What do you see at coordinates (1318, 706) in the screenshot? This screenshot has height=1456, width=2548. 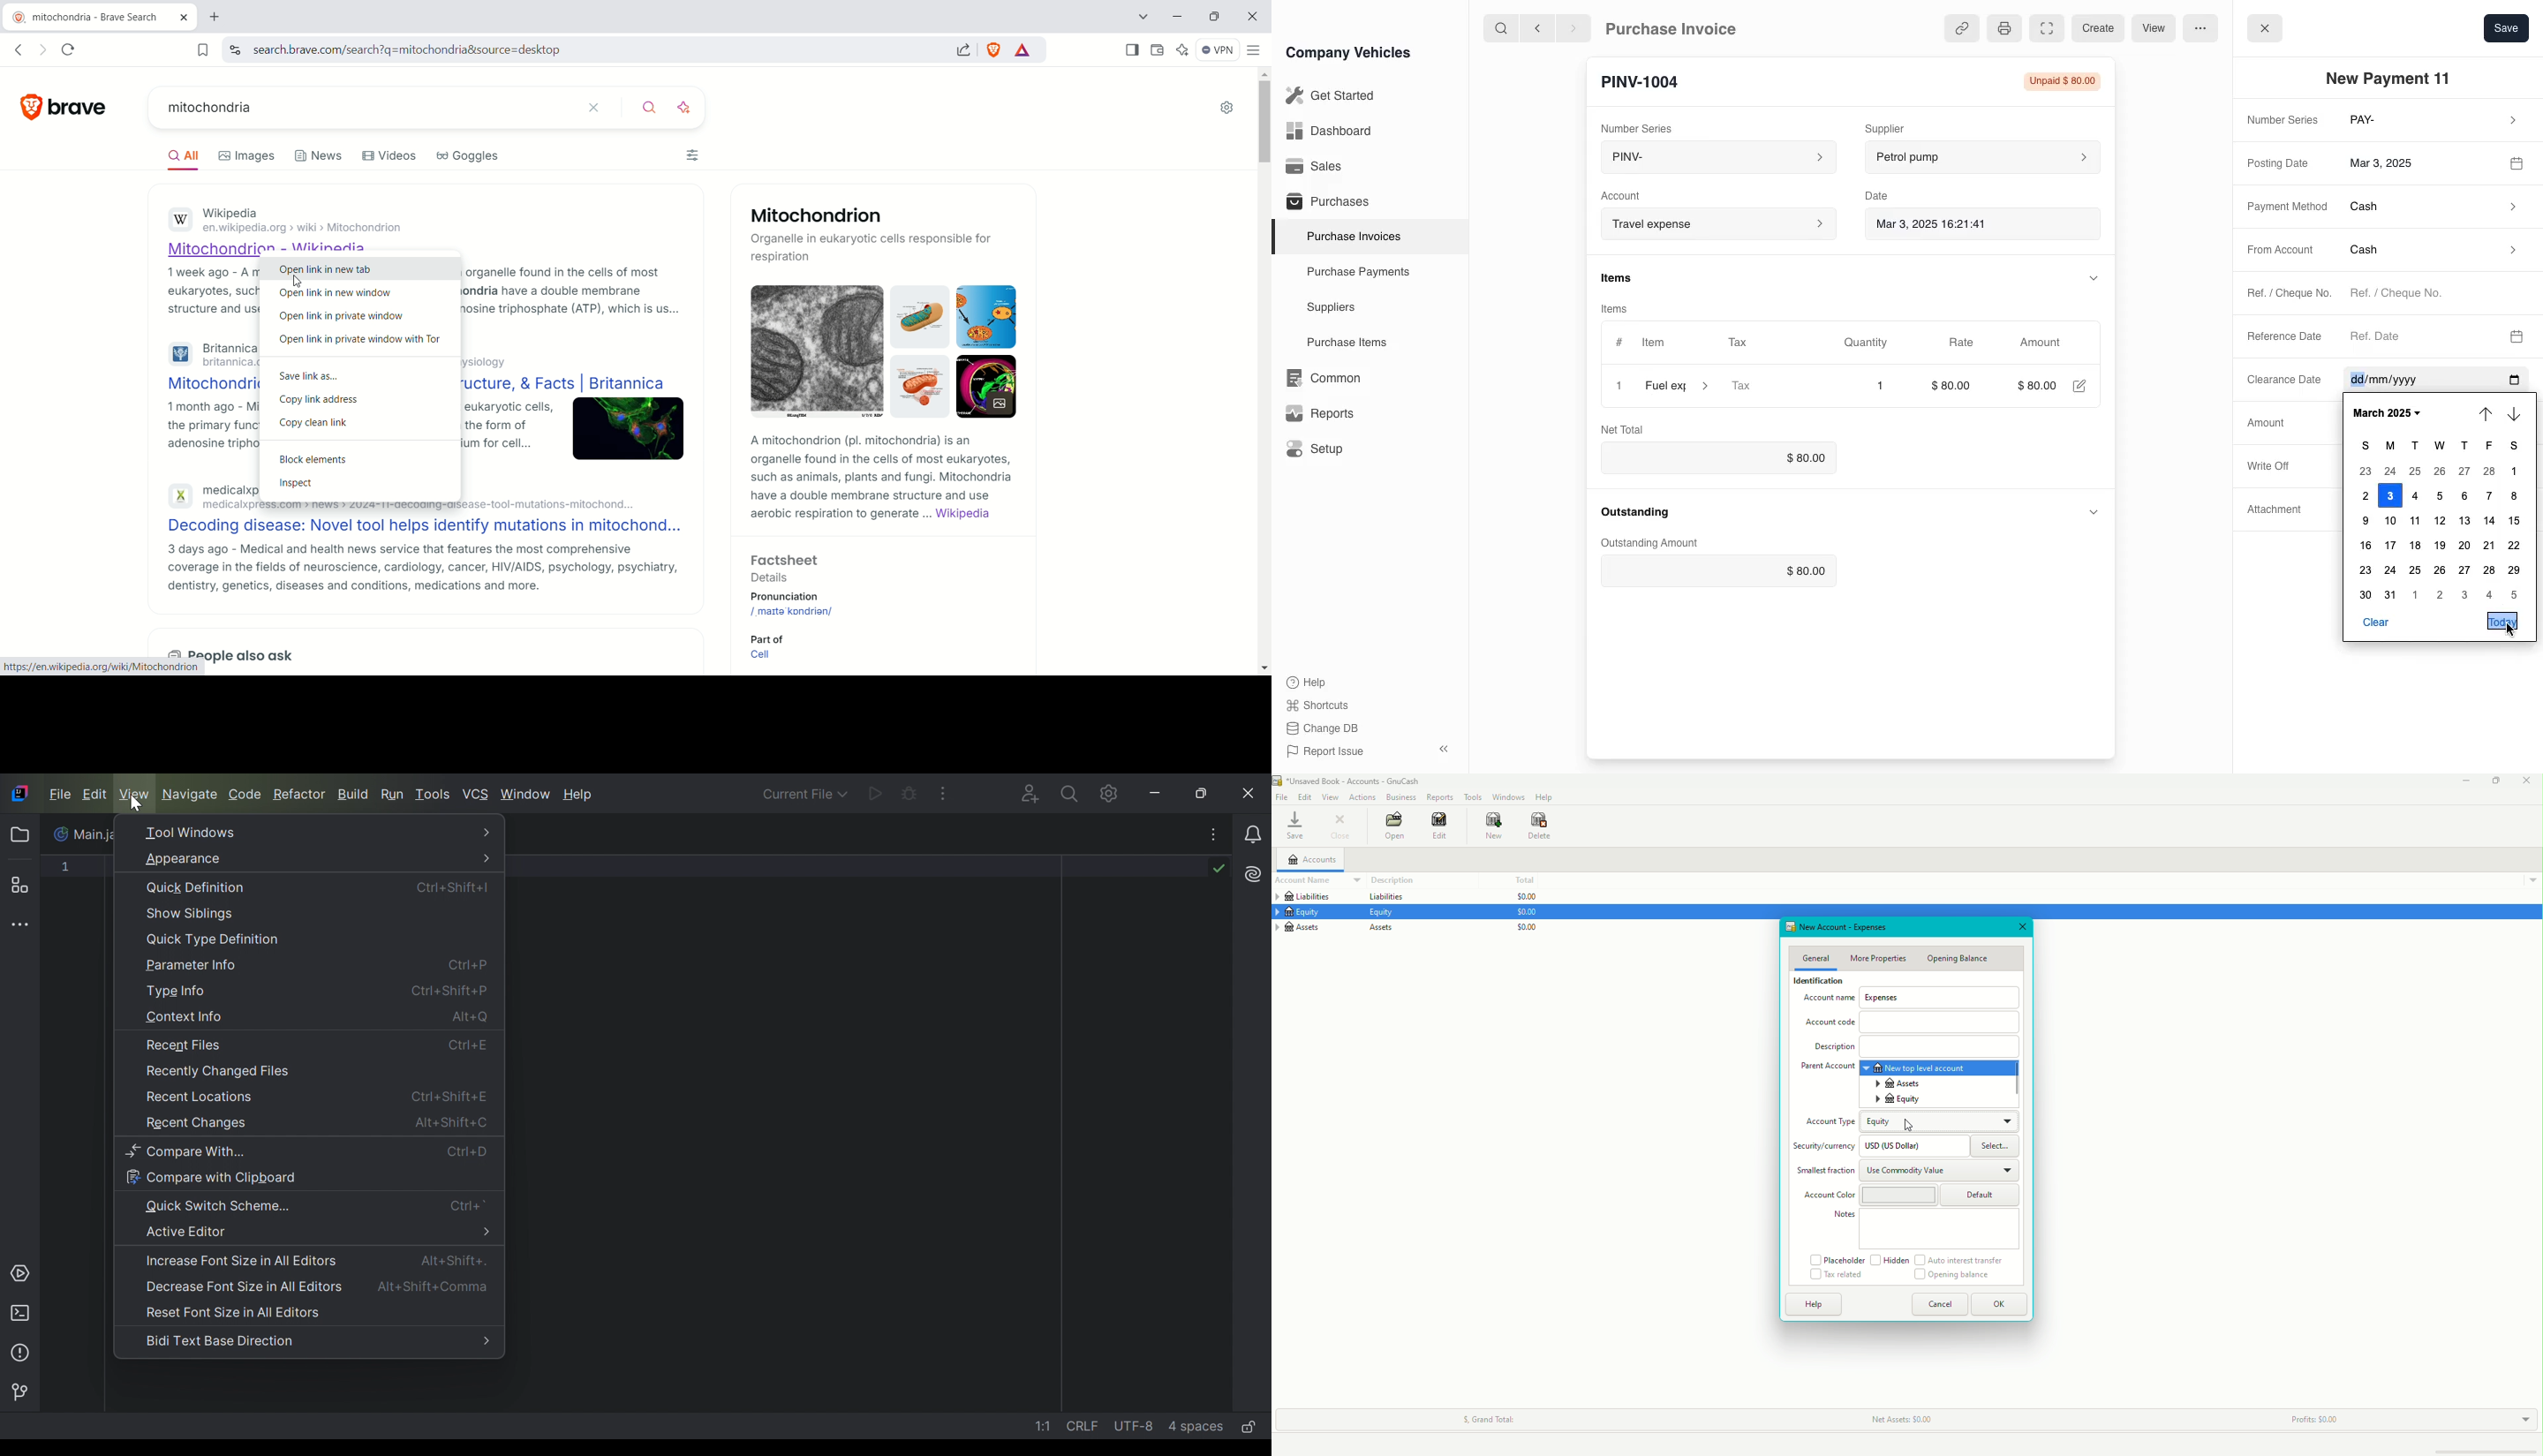 I see `Shortcuts` at bounding box center [1318, 706].